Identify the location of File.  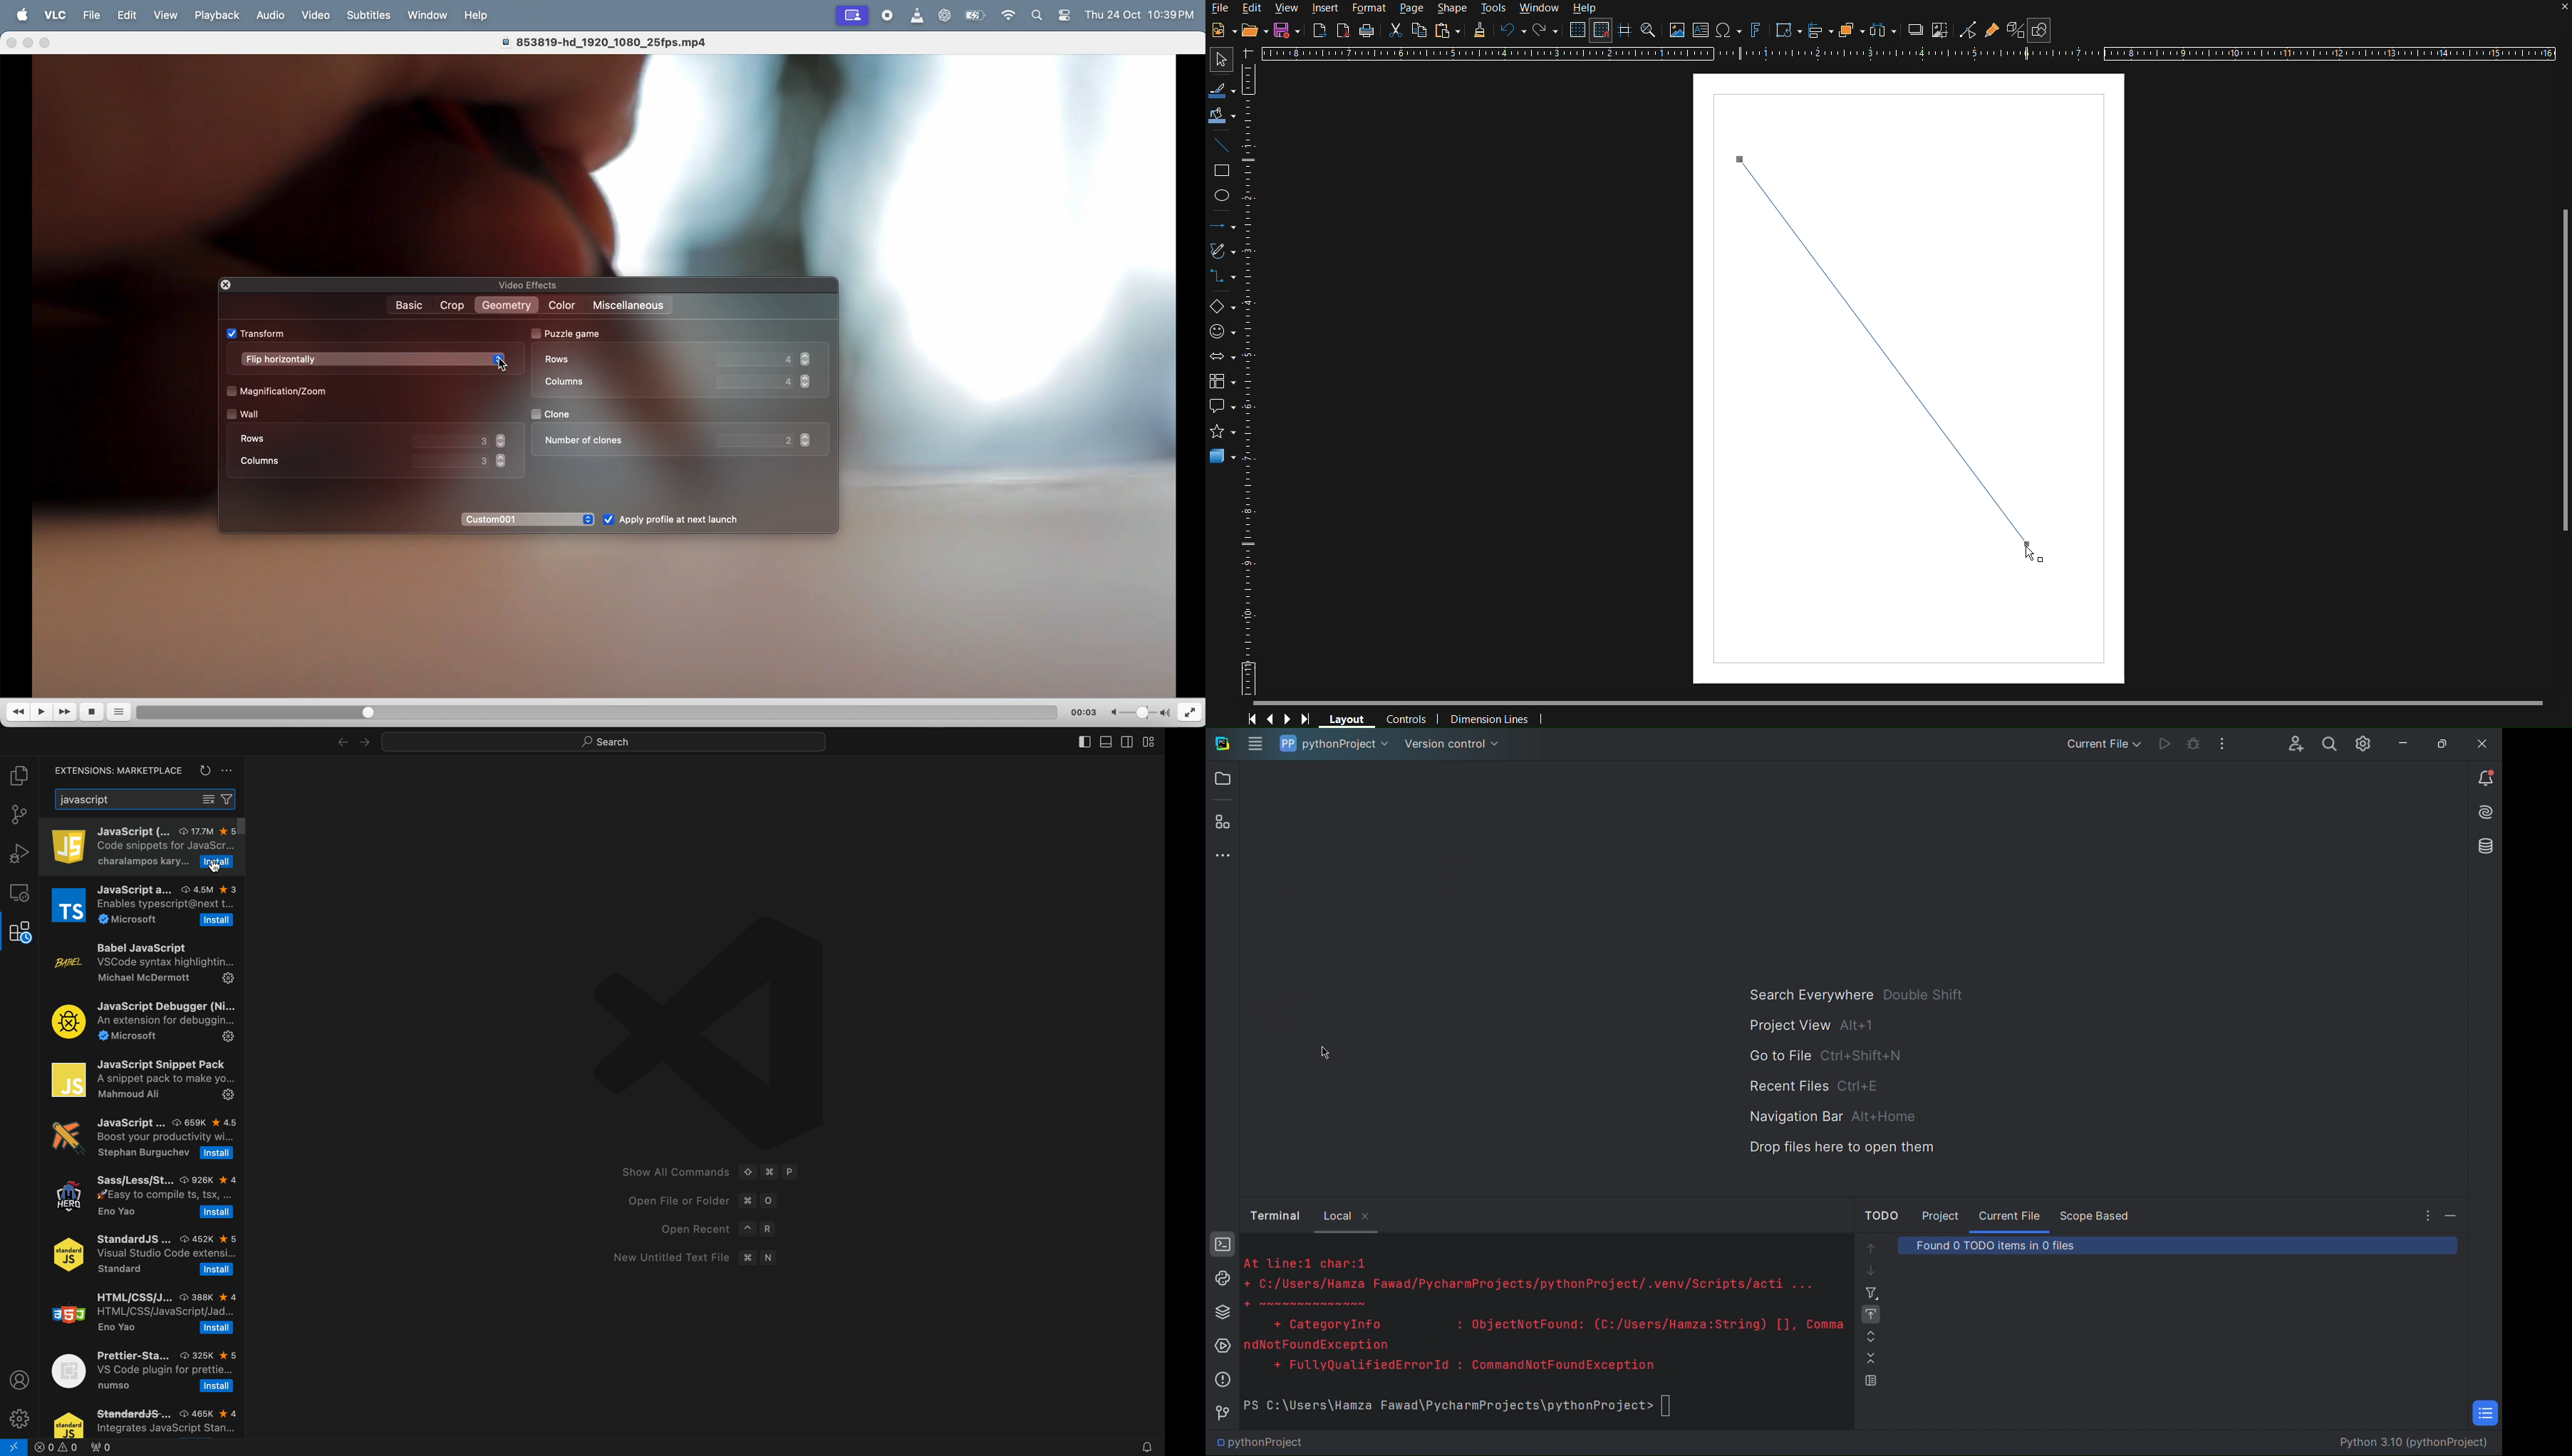
(1221, 10).